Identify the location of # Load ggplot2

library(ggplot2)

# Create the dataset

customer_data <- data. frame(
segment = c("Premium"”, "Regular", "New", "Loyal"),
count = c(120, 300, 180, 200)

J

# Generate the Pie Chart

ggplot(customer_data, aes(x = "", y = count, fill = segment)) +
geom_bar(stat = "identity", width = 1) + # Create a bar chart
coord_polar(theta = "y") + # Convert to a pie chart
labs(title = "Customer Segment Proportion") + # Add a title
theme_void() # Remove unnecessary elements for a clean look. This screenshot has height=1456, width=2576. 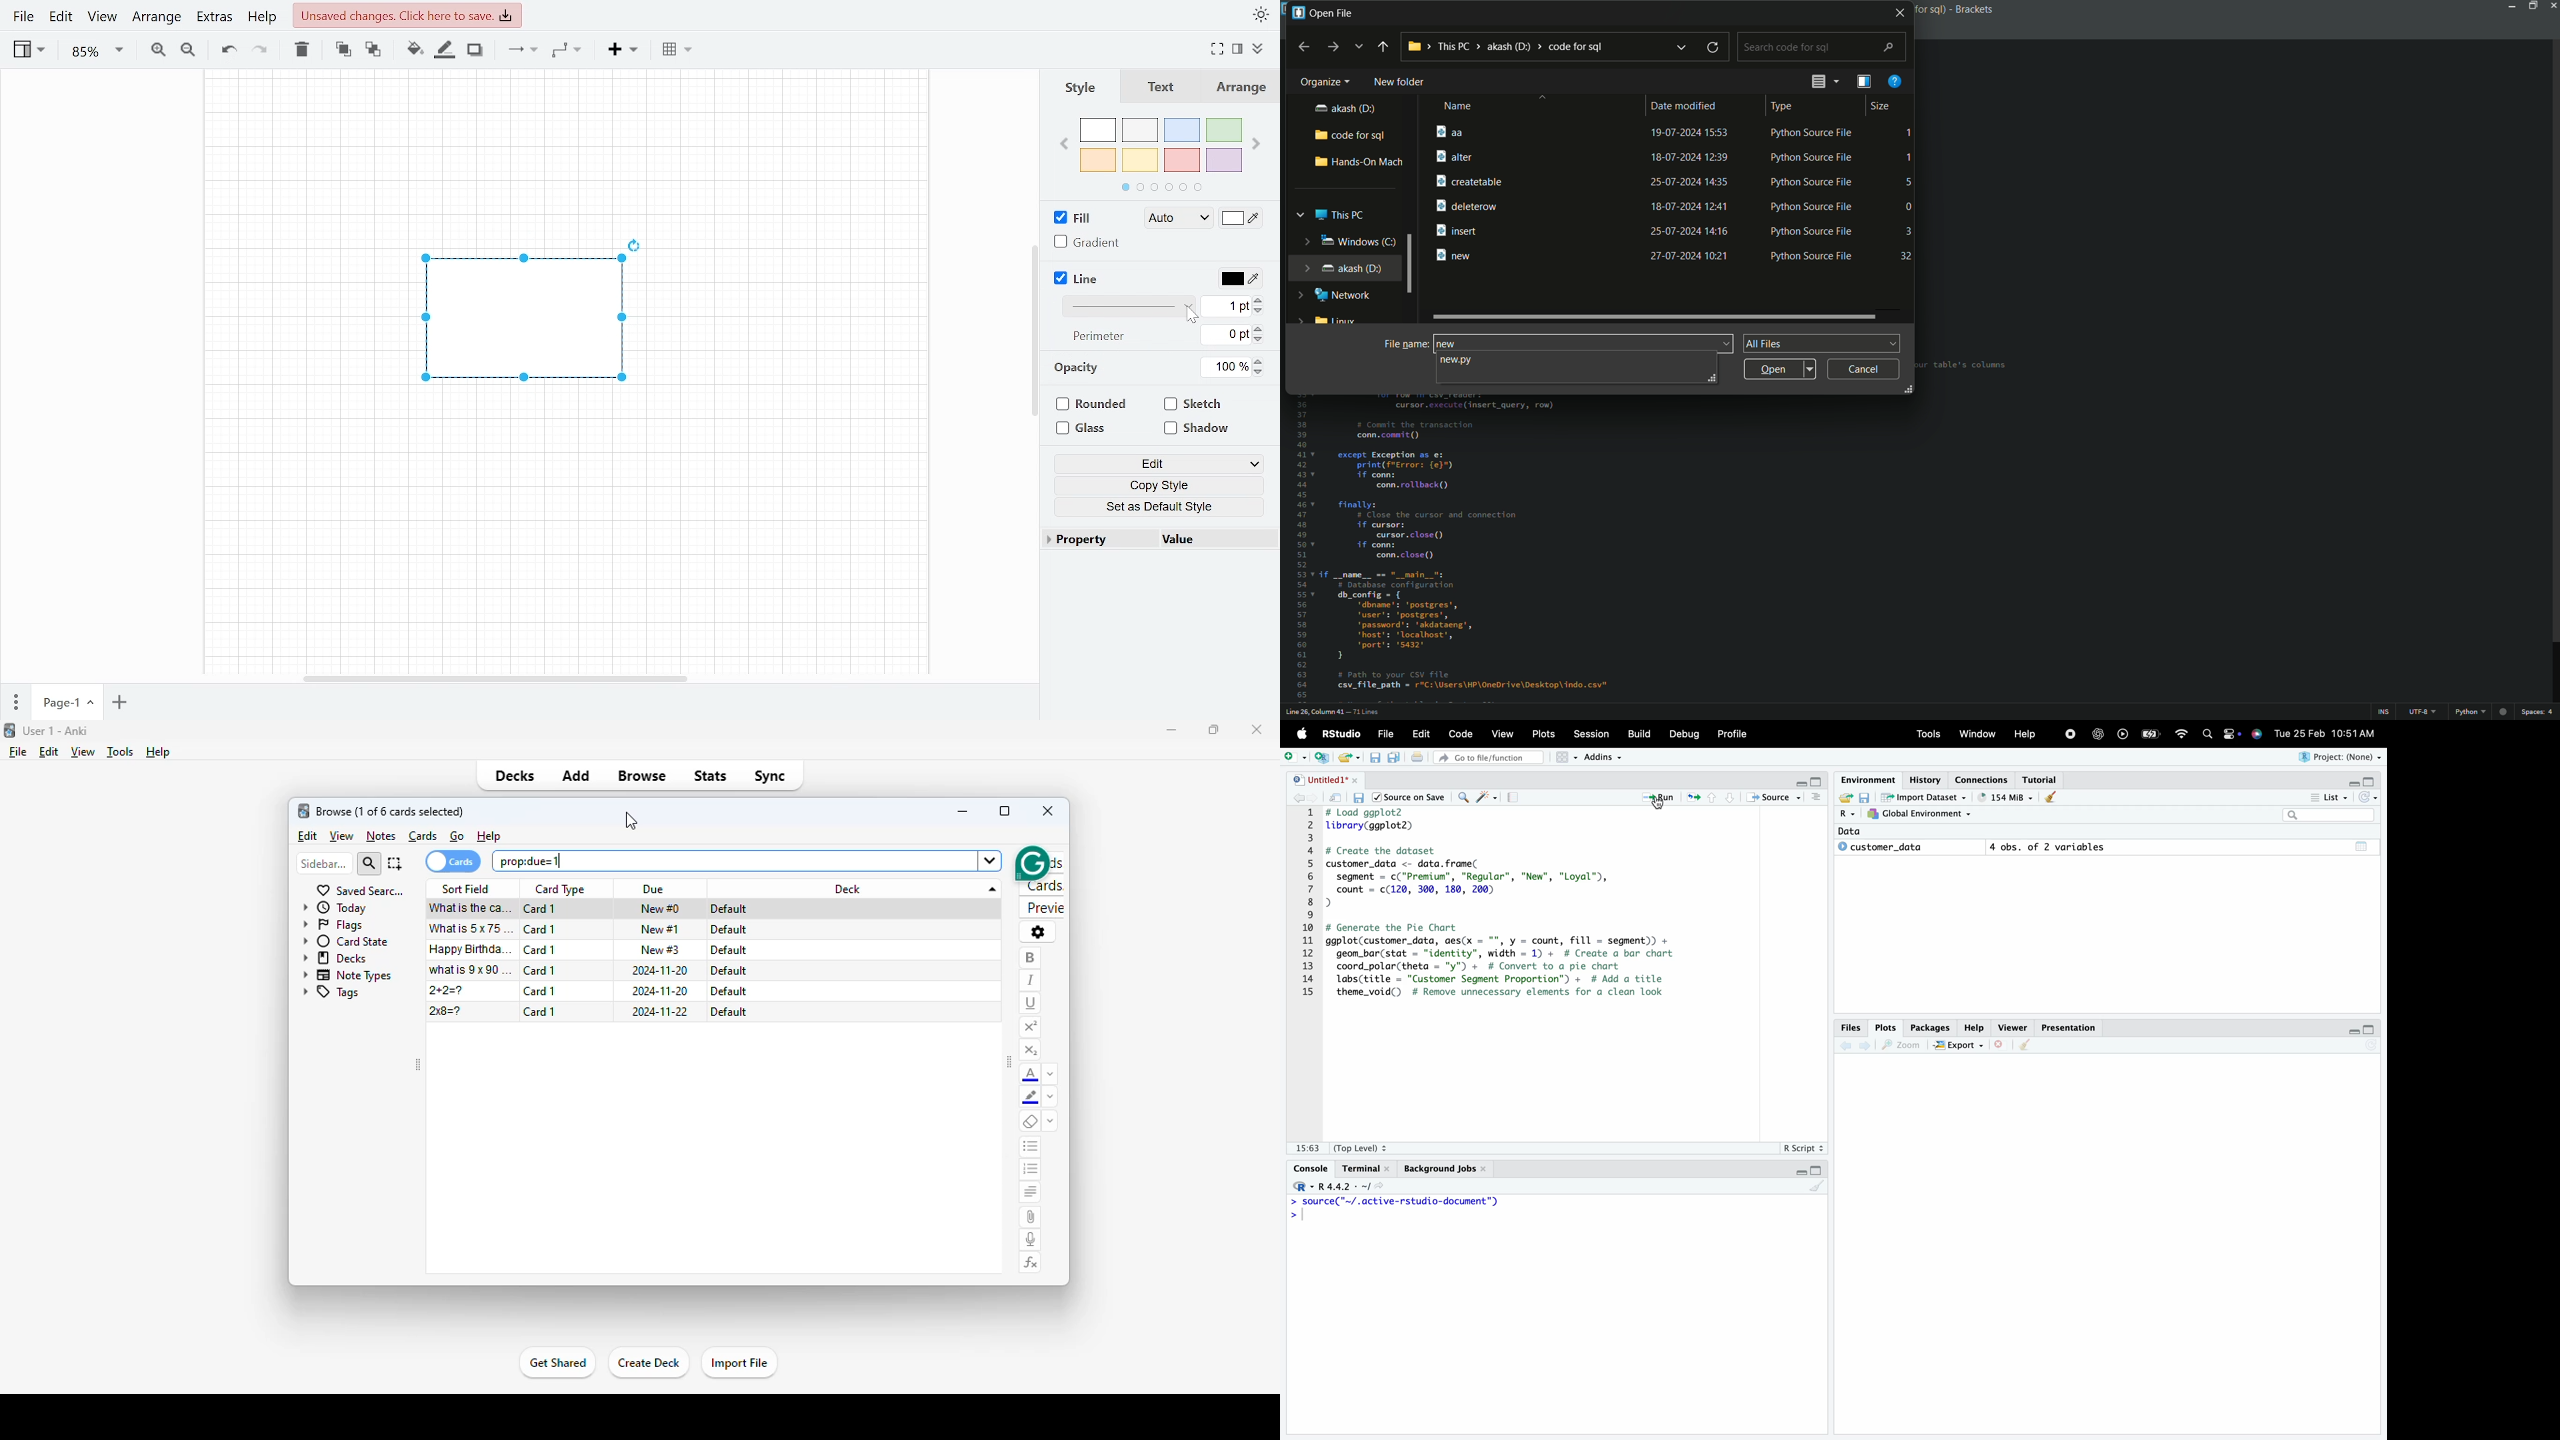
(1537, 909).